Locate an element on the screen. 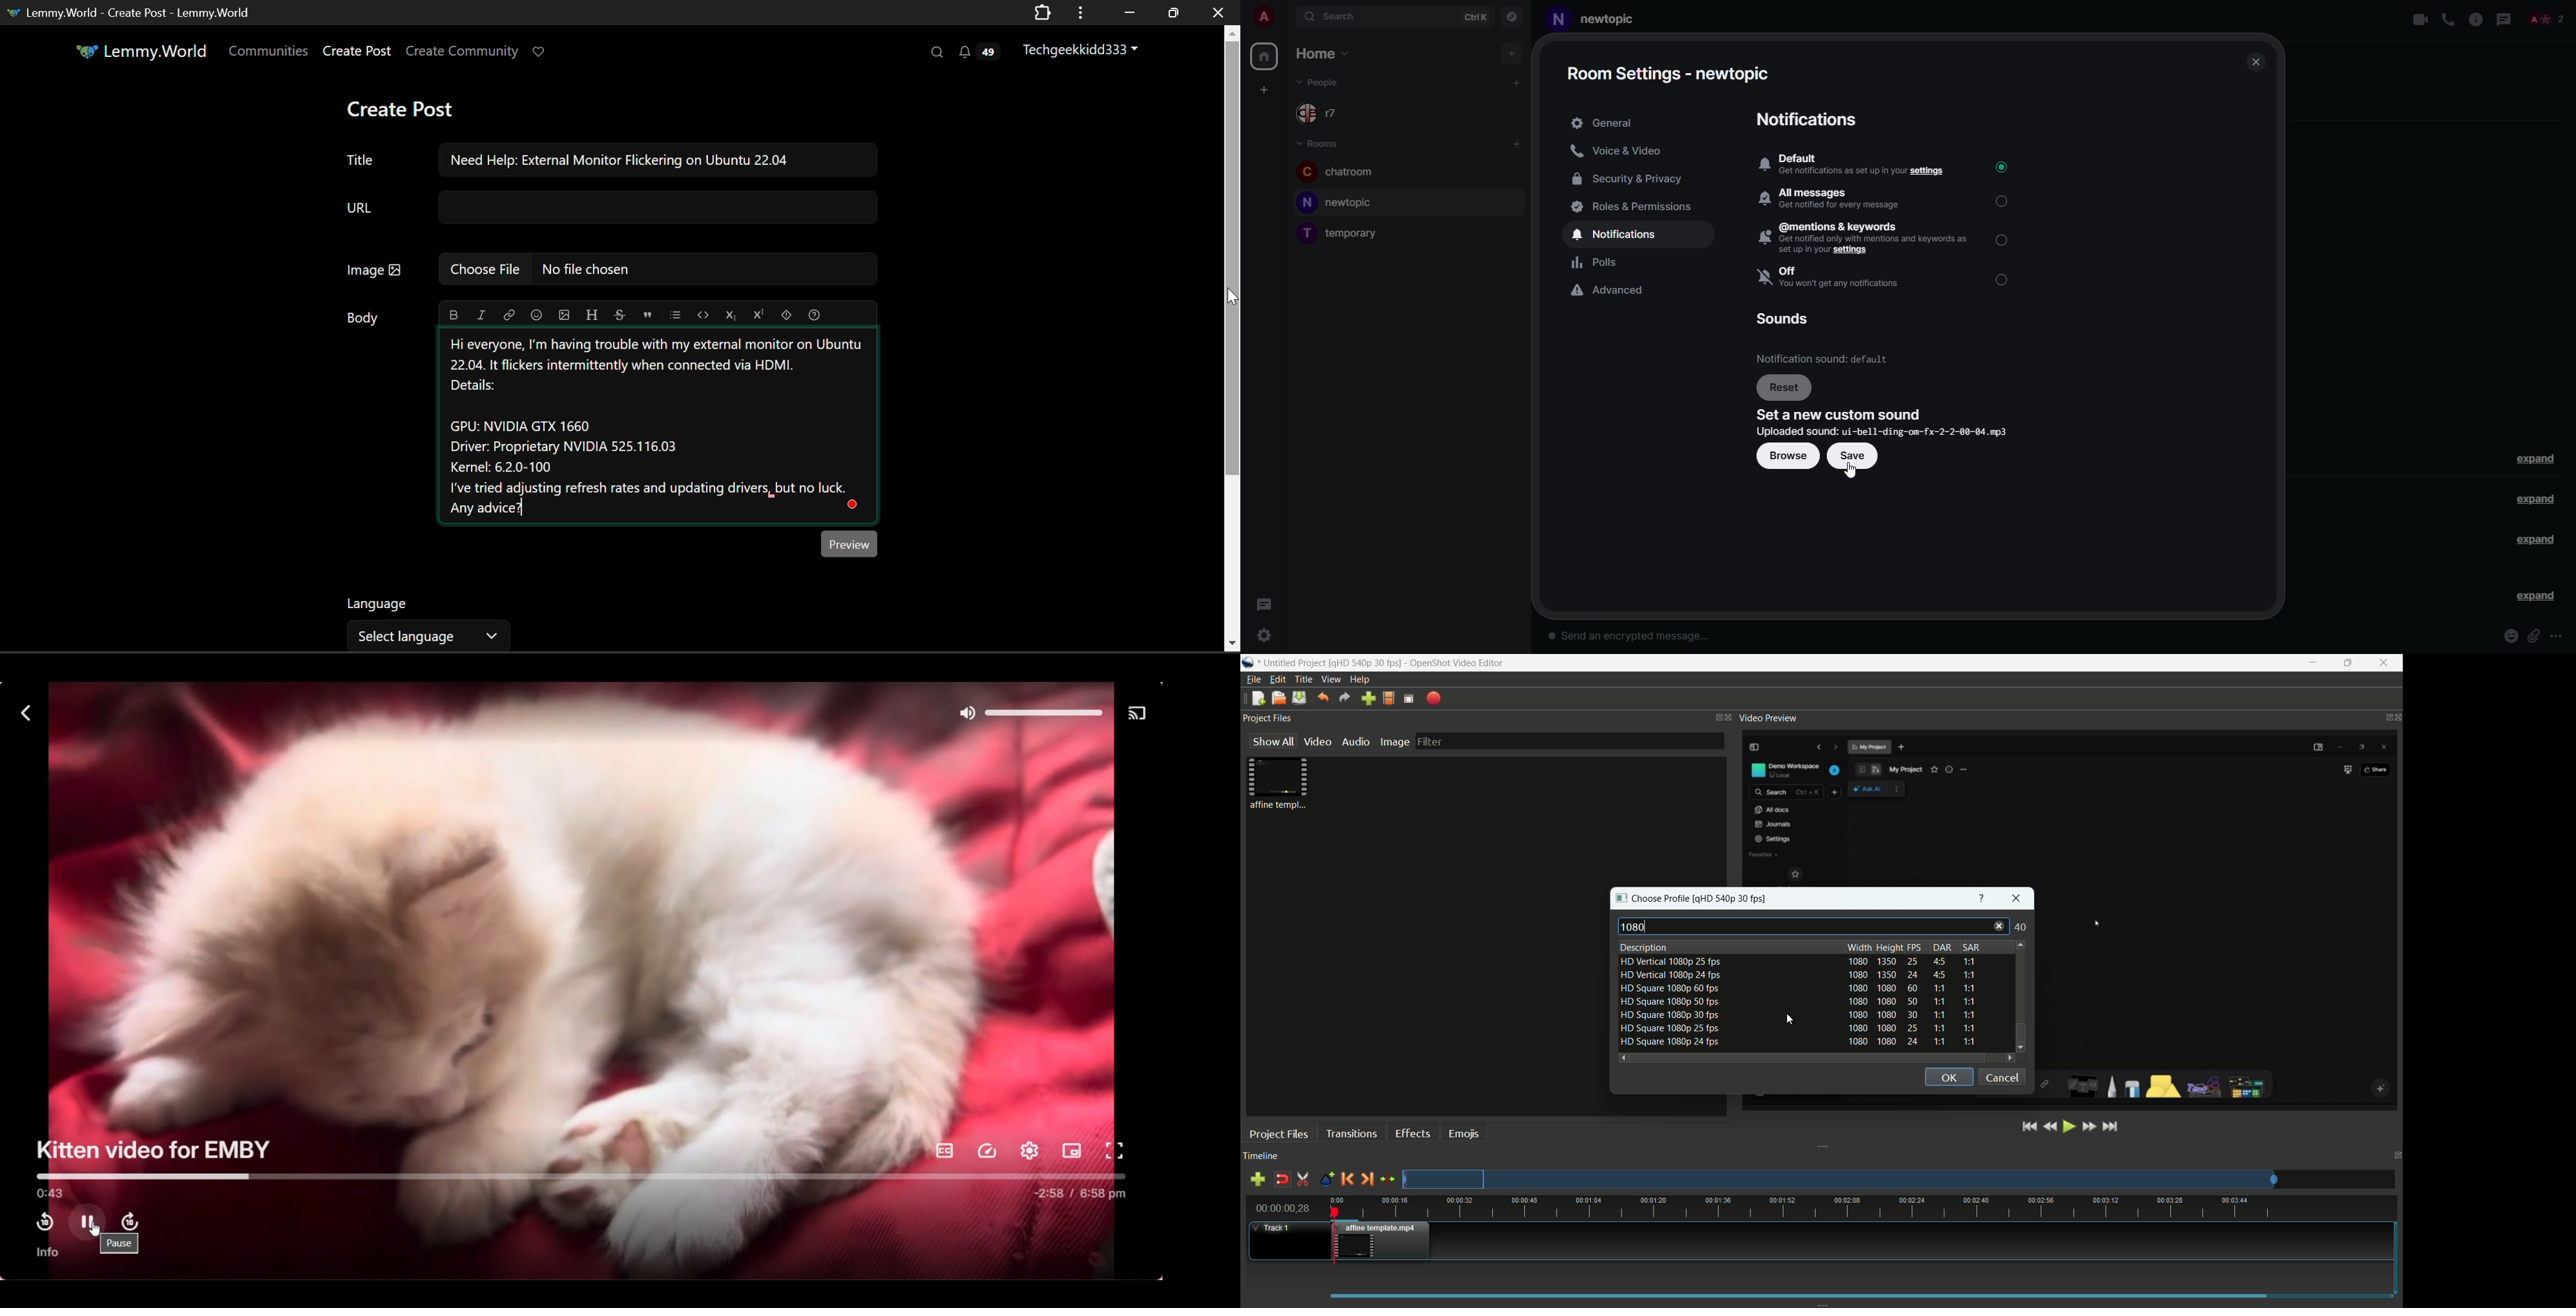 The image size is (2576, 1316). a Default® Get notifications as set up in your settings is located at coordinates (1853, 166).